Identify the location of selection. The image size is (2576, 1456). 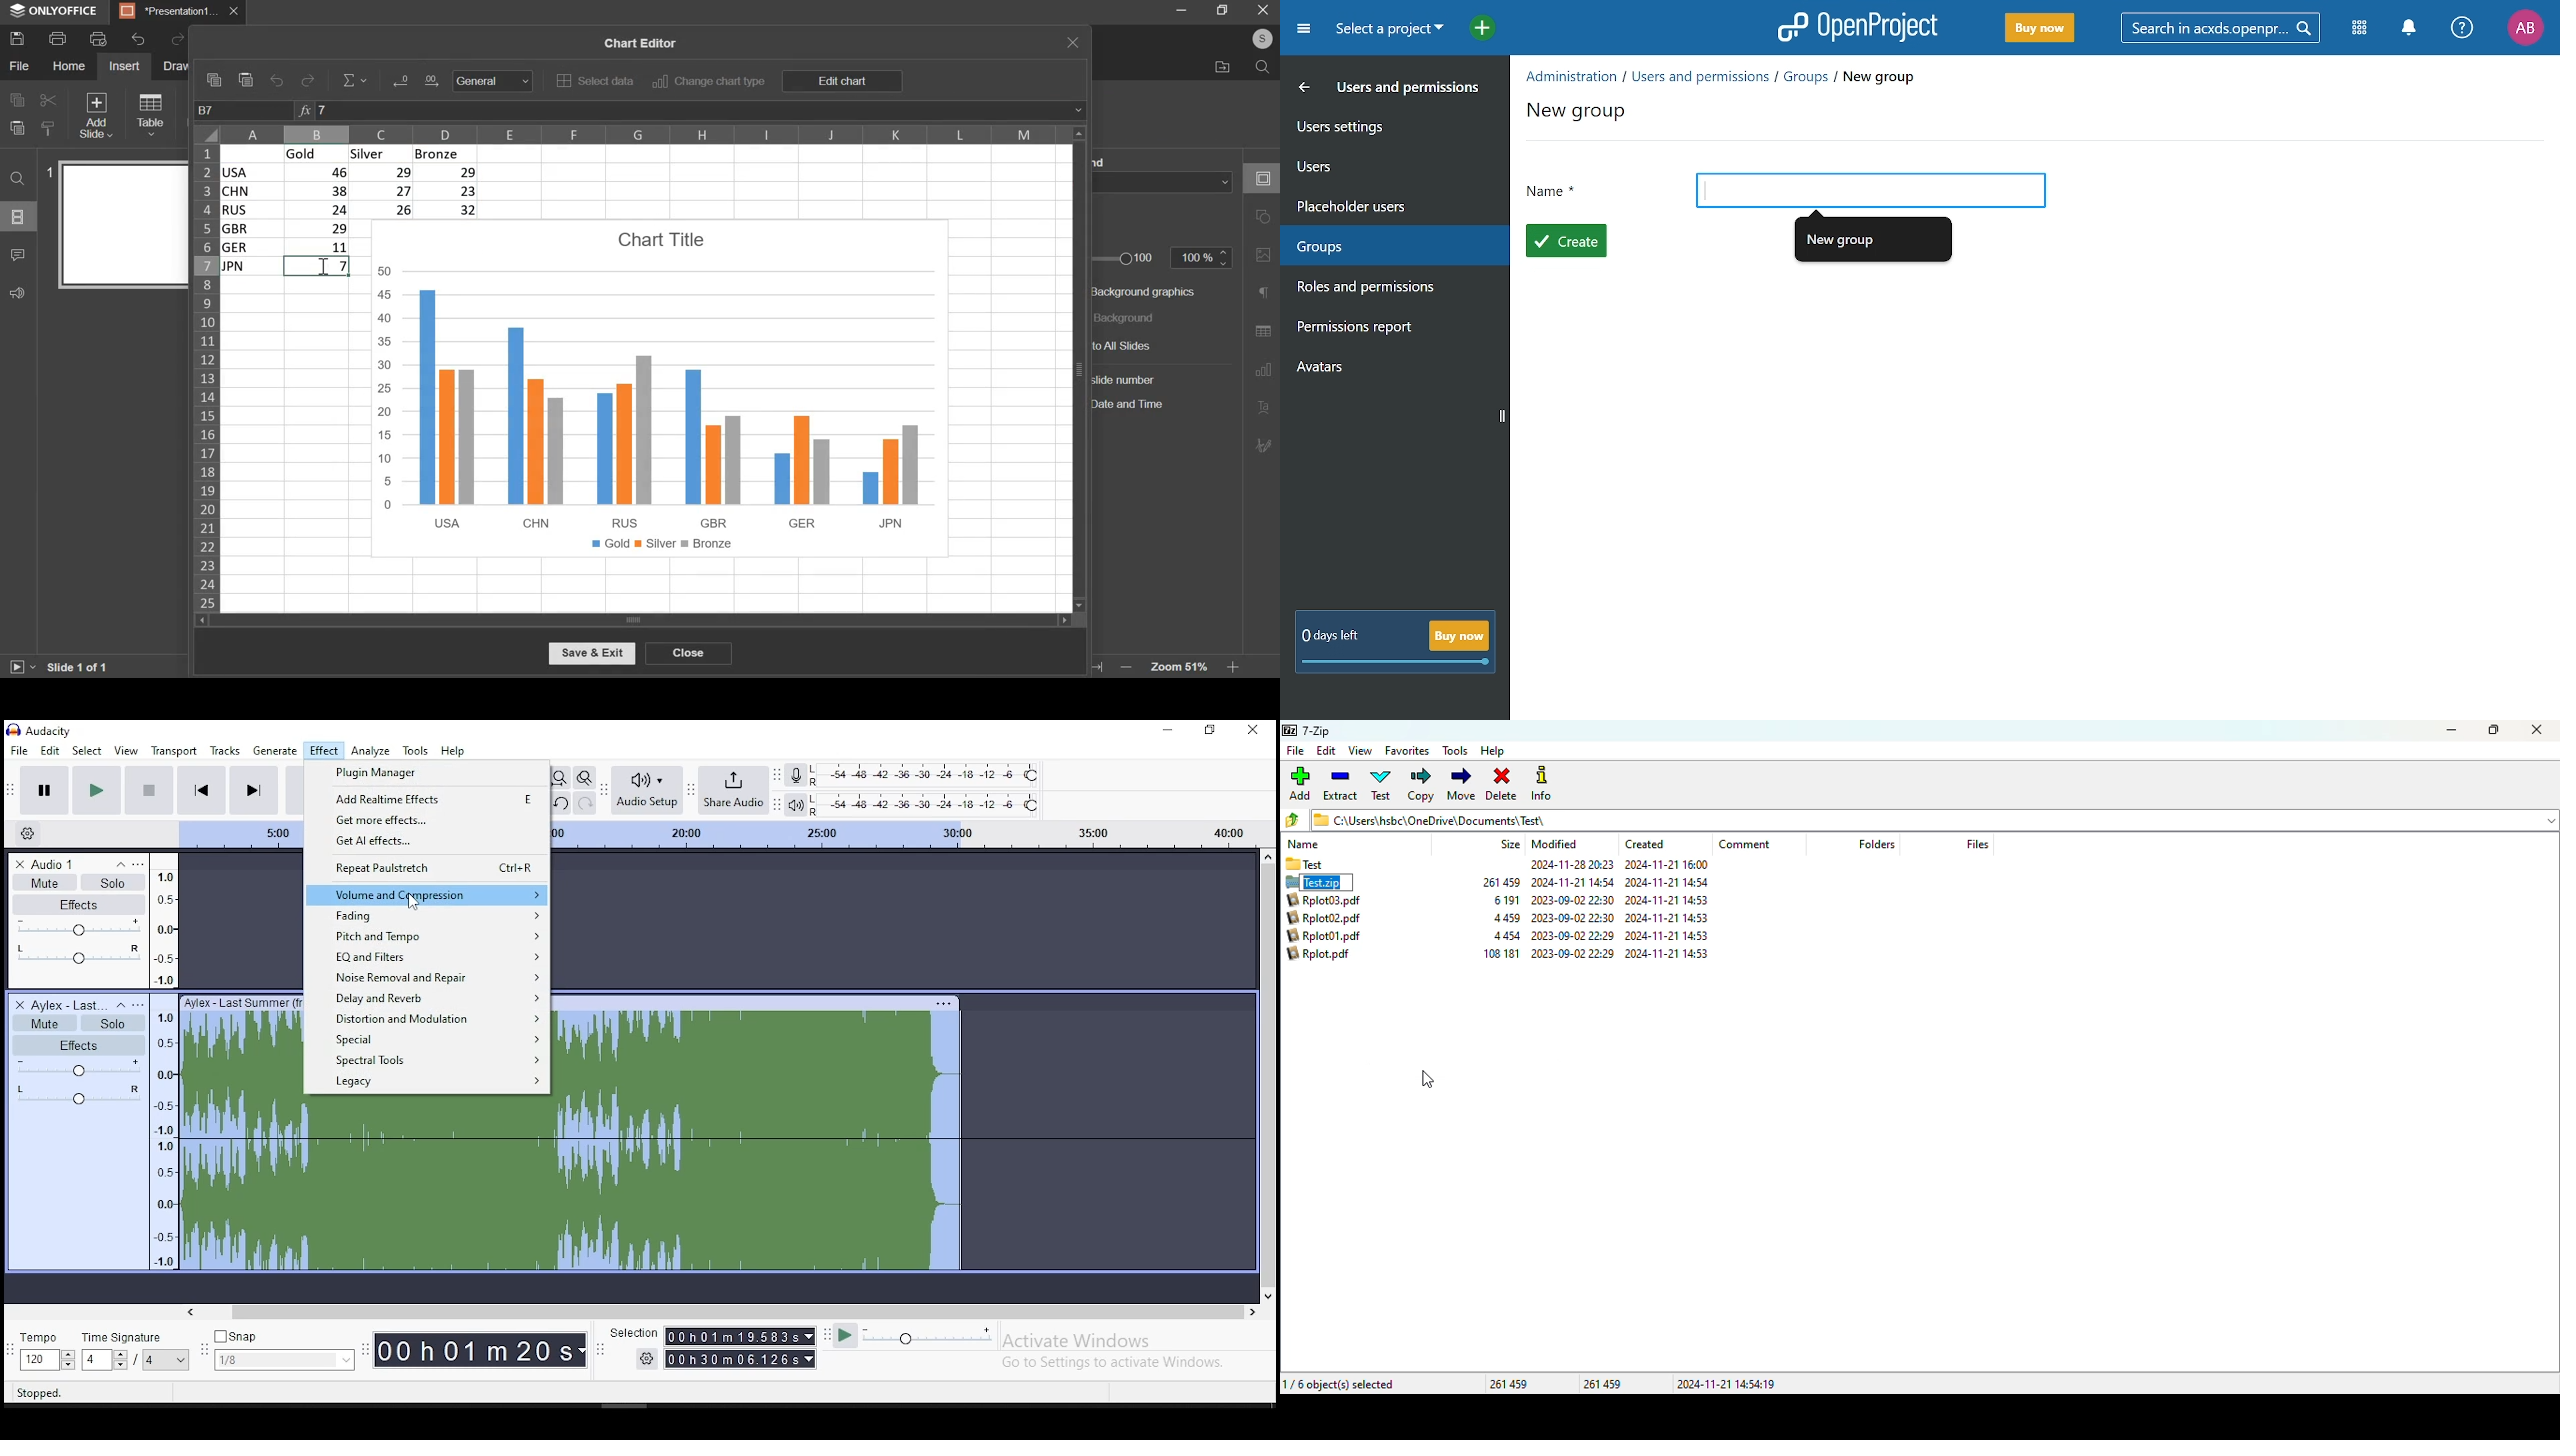
(633, 1334).